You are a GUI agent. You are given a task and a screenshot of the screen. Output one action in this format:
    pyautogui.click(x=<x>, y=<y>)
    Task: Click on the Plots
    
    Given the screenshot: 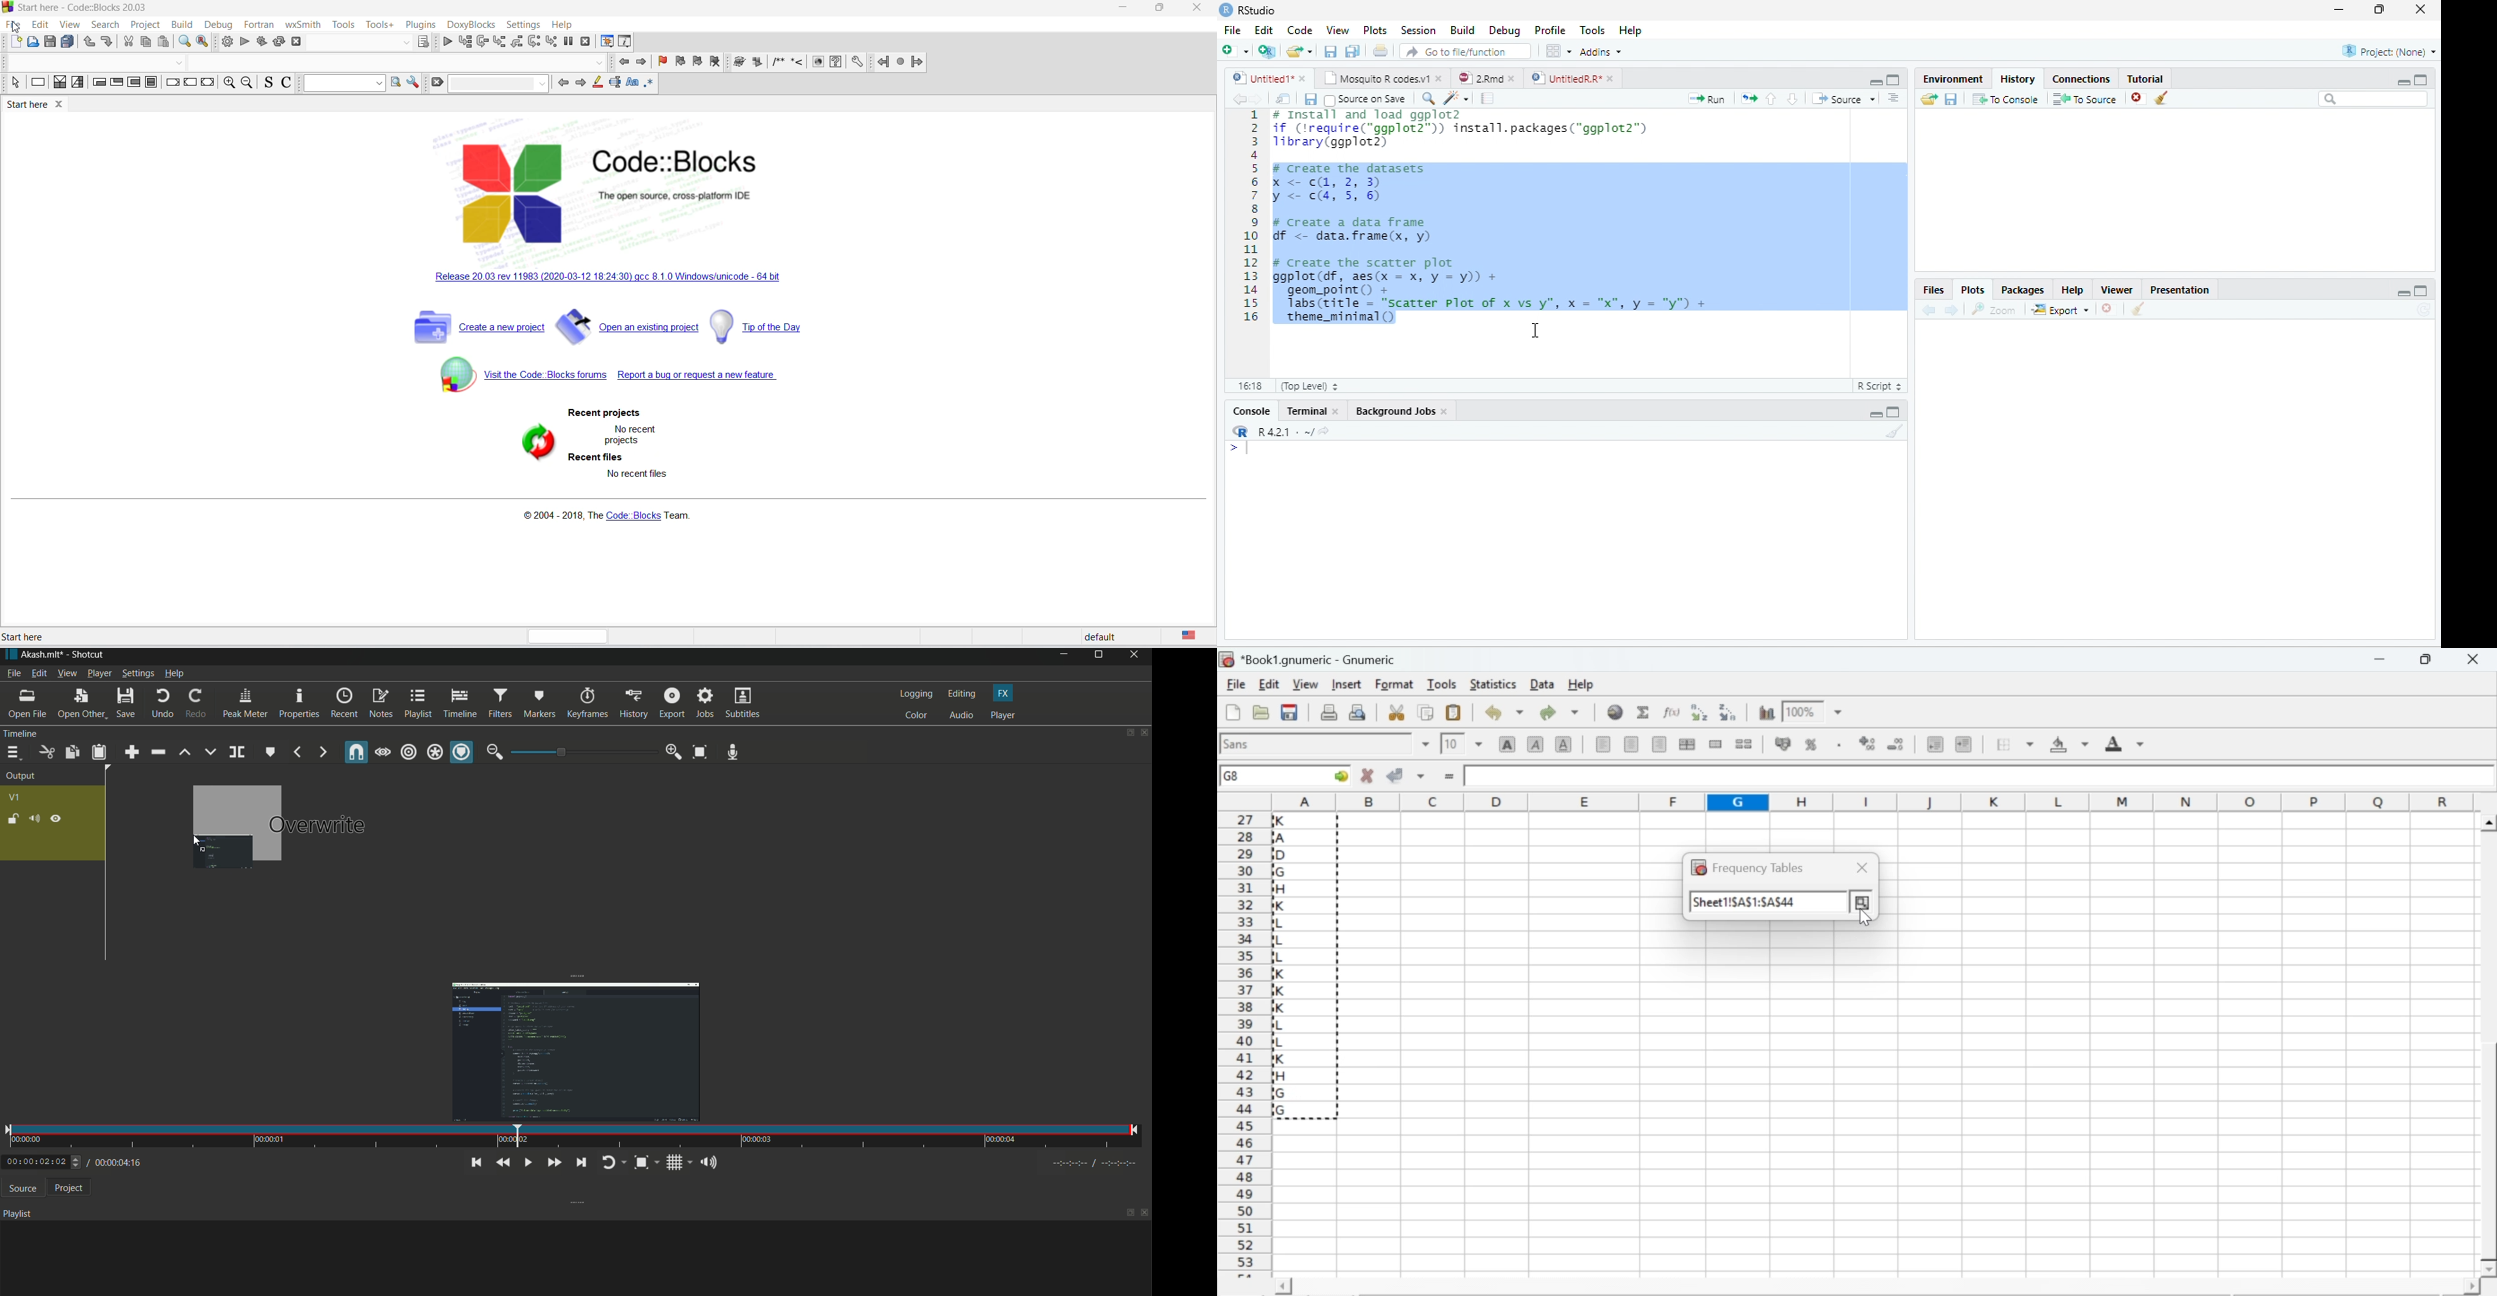 What is the action you would take?
    pyautogui.click(x=1973, y=288)
    